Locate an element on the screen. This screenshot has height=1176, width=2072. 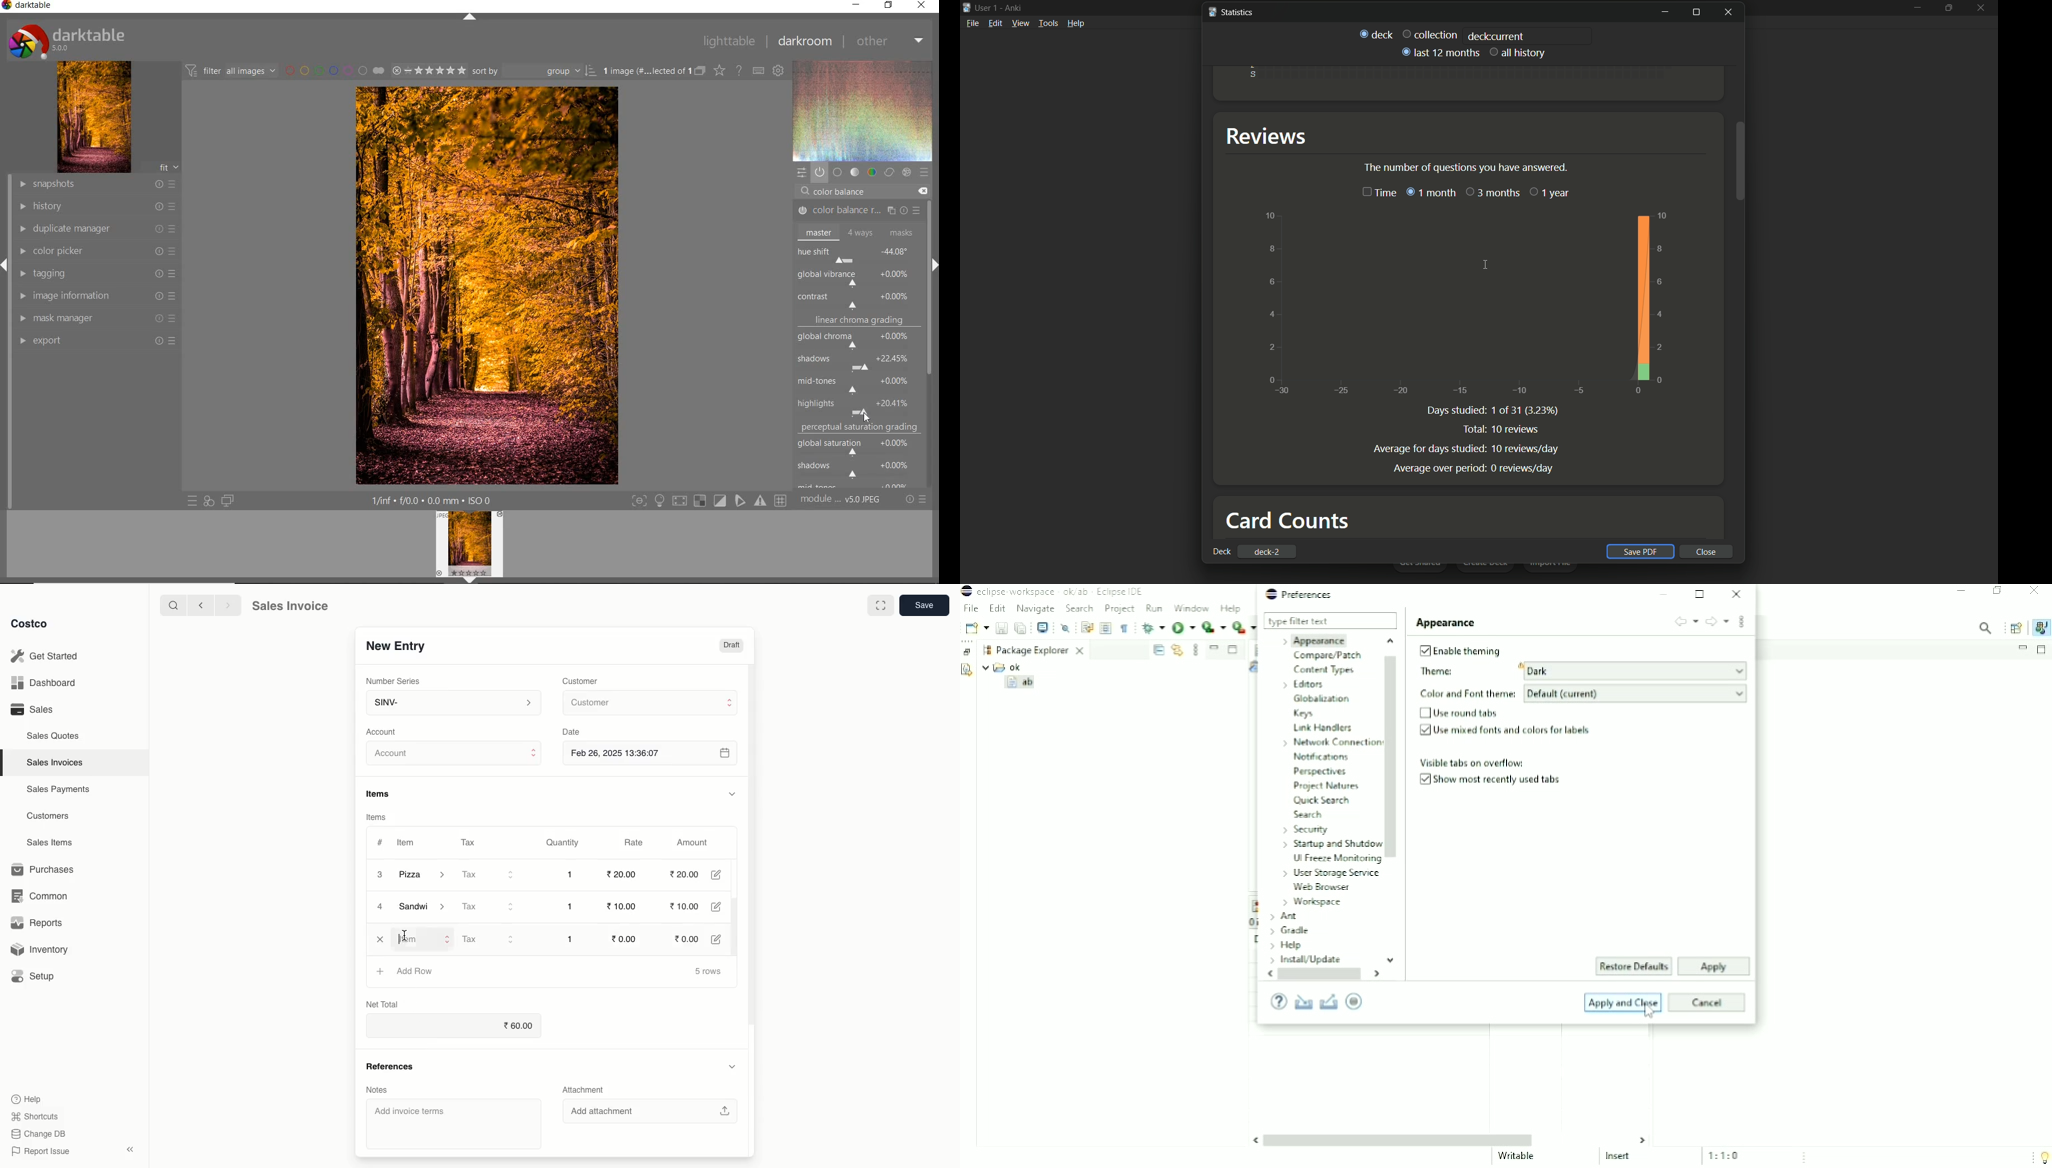
image preview is located at coordinates (469, 548).